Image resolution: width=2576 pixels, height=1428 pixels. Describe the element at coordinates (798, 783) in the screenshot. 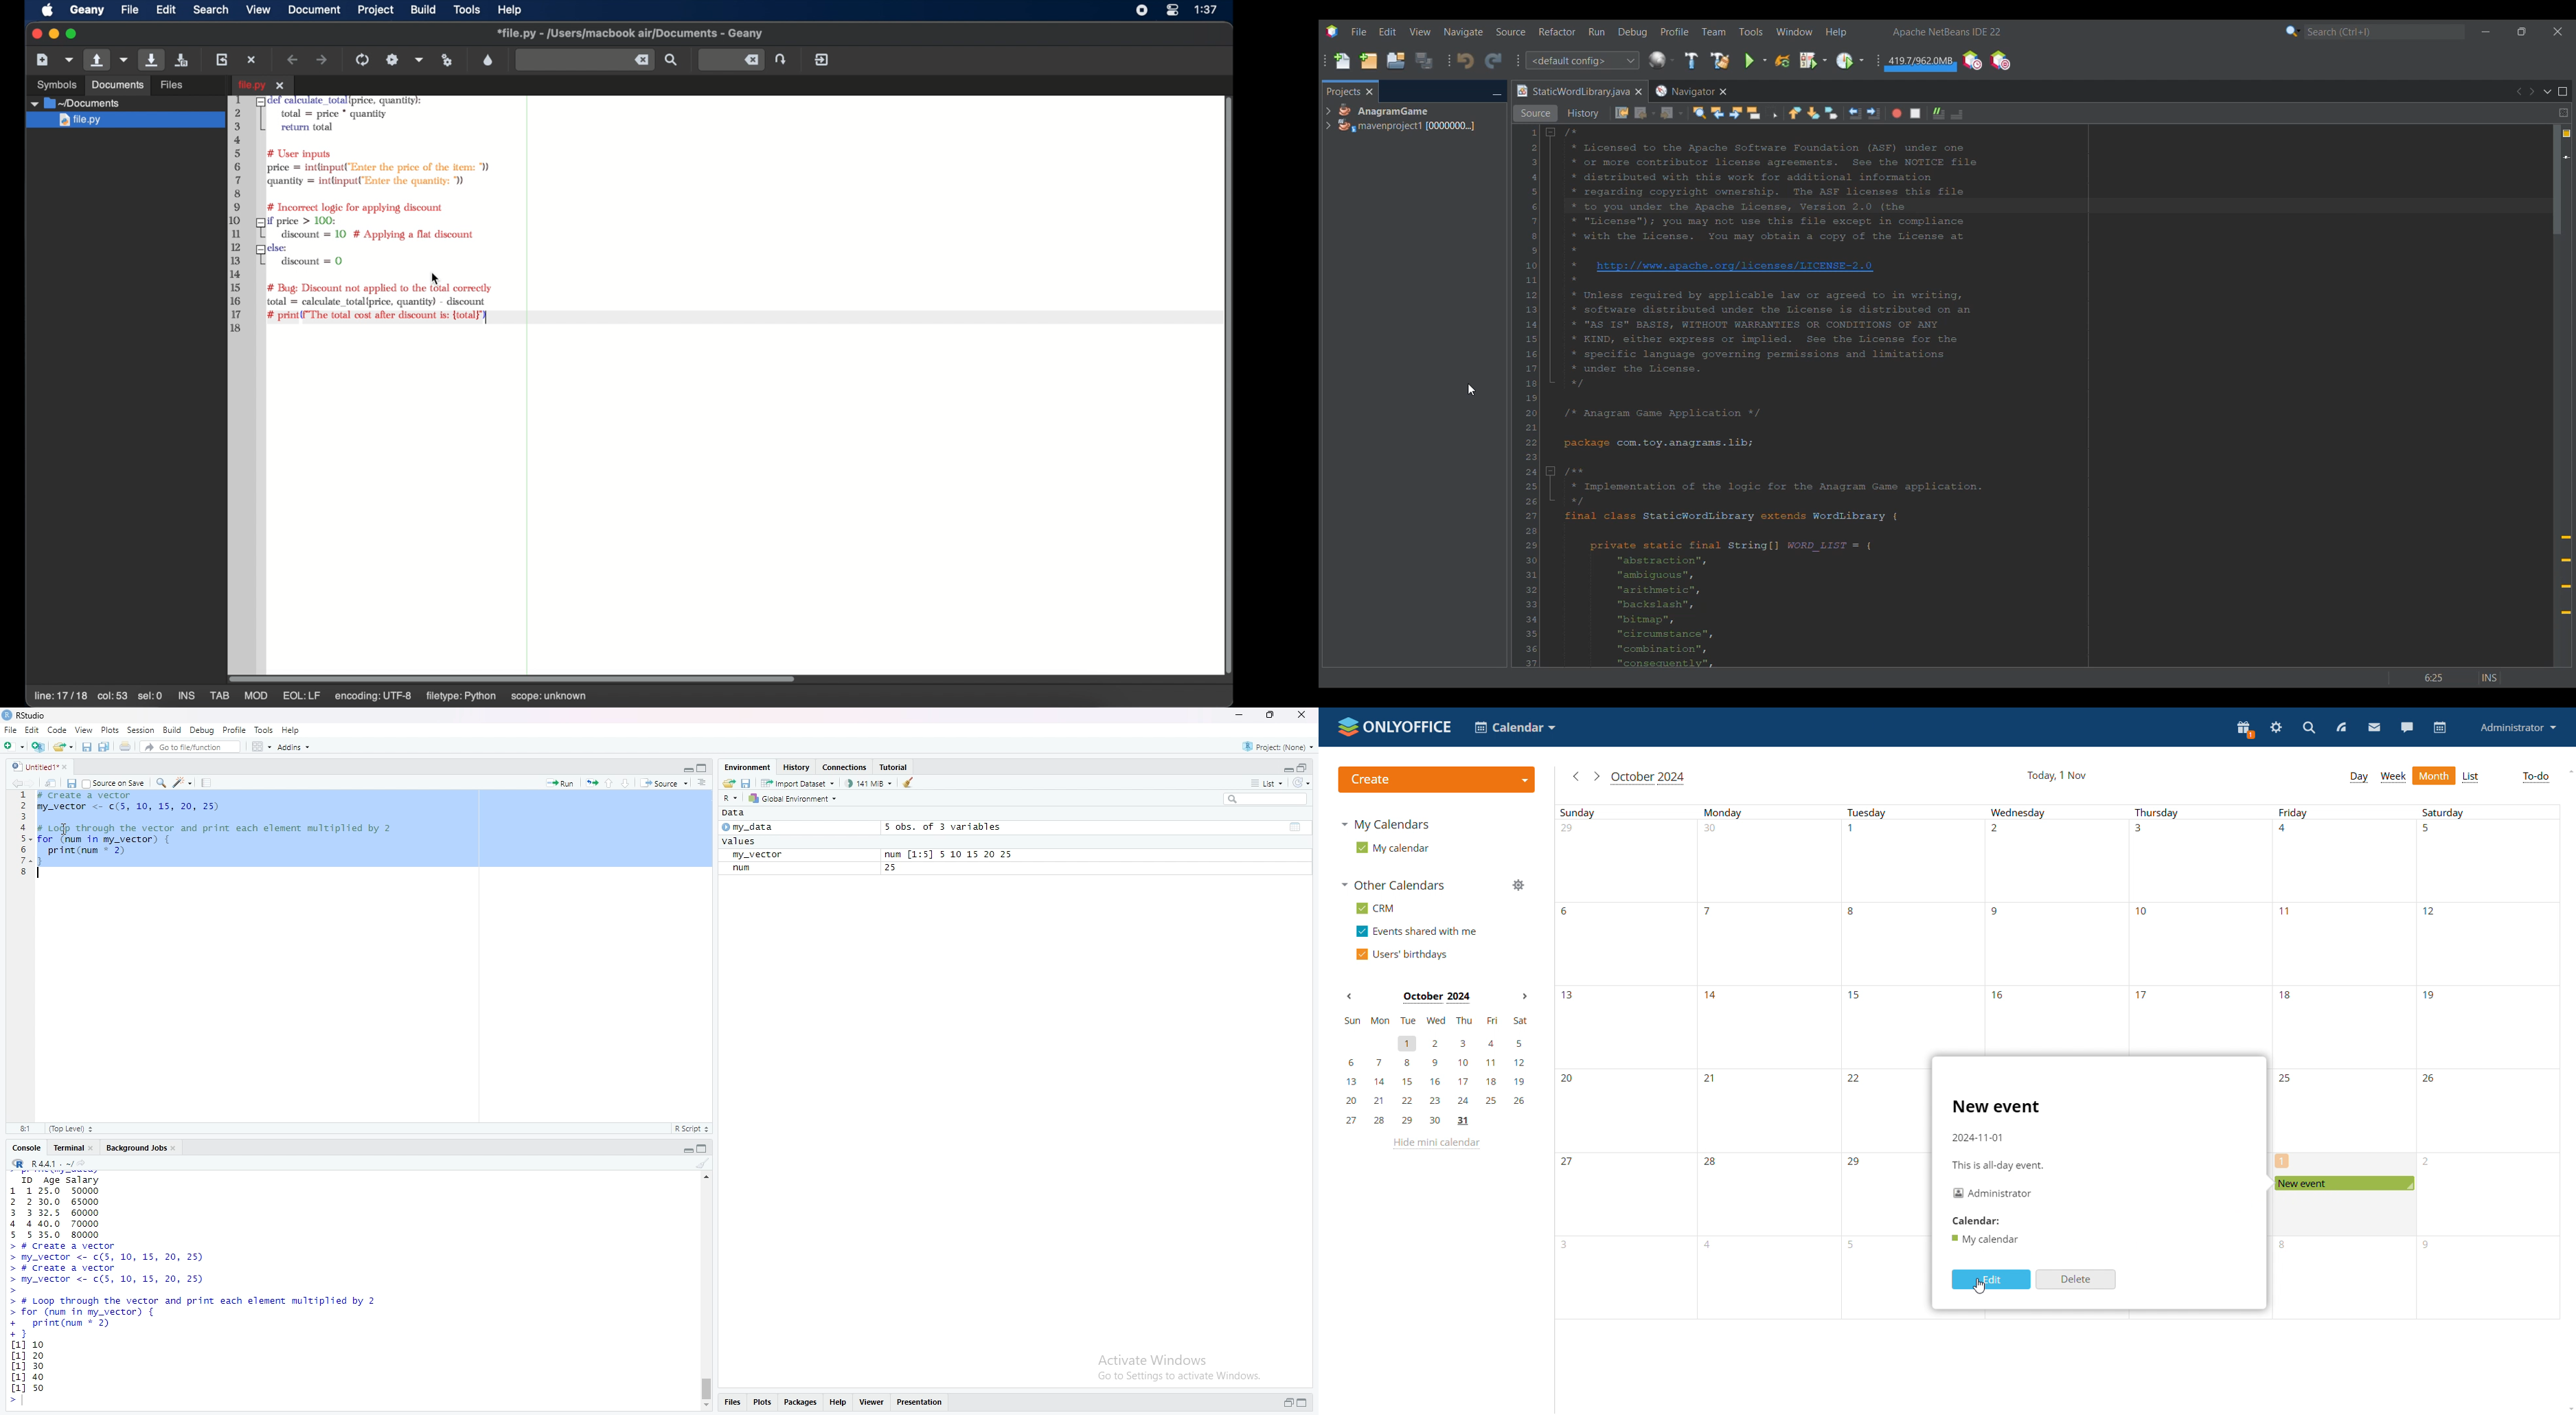

I see `import dataset` at that location.